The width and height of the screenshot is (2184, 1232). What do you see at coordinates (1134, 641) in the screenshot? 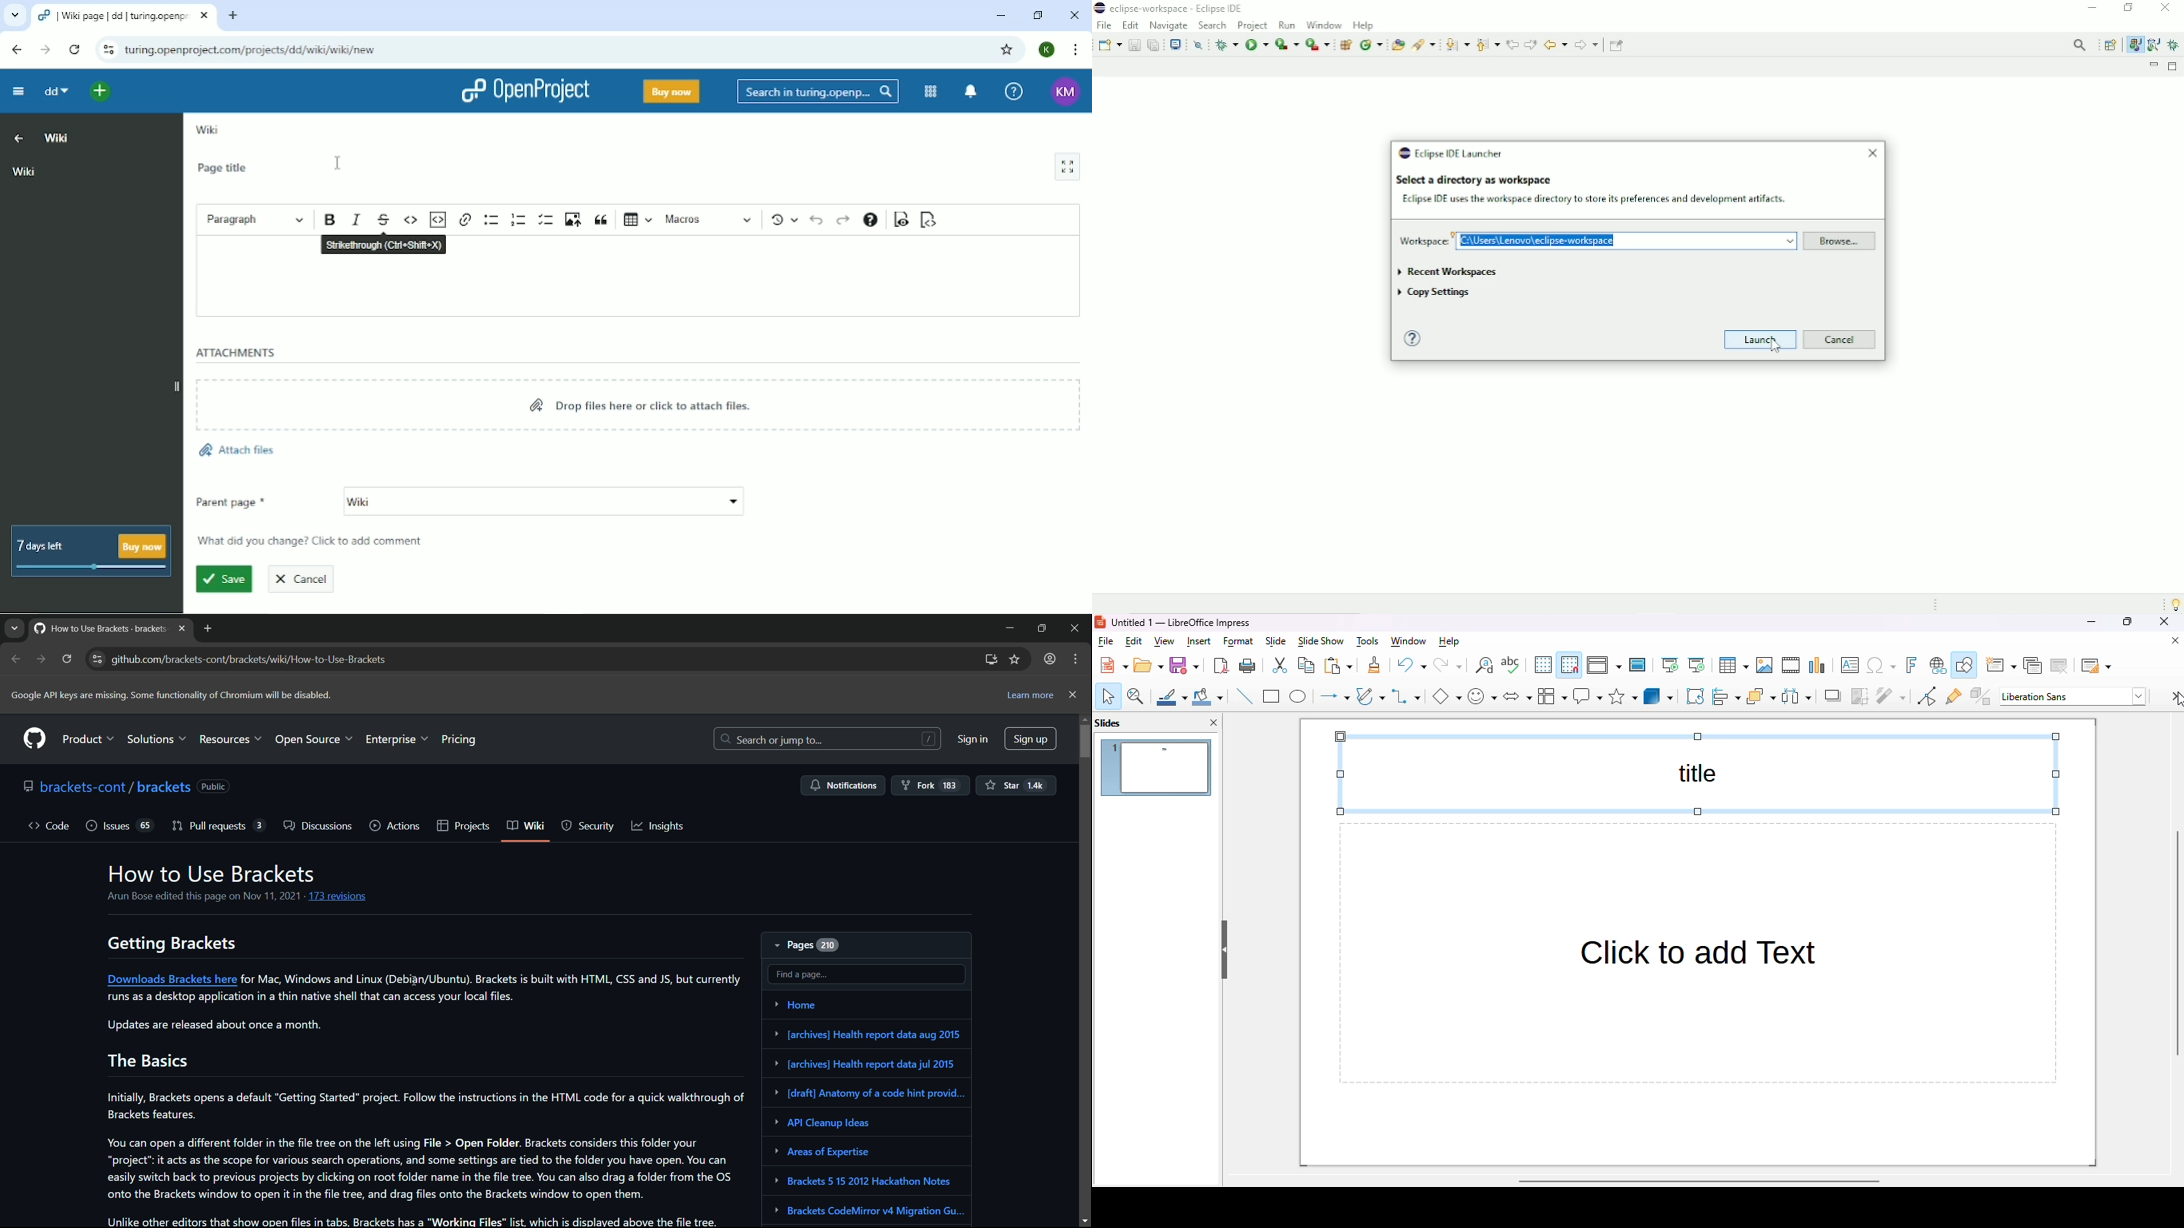
I see `edit` at bounding box center [1134, 641].